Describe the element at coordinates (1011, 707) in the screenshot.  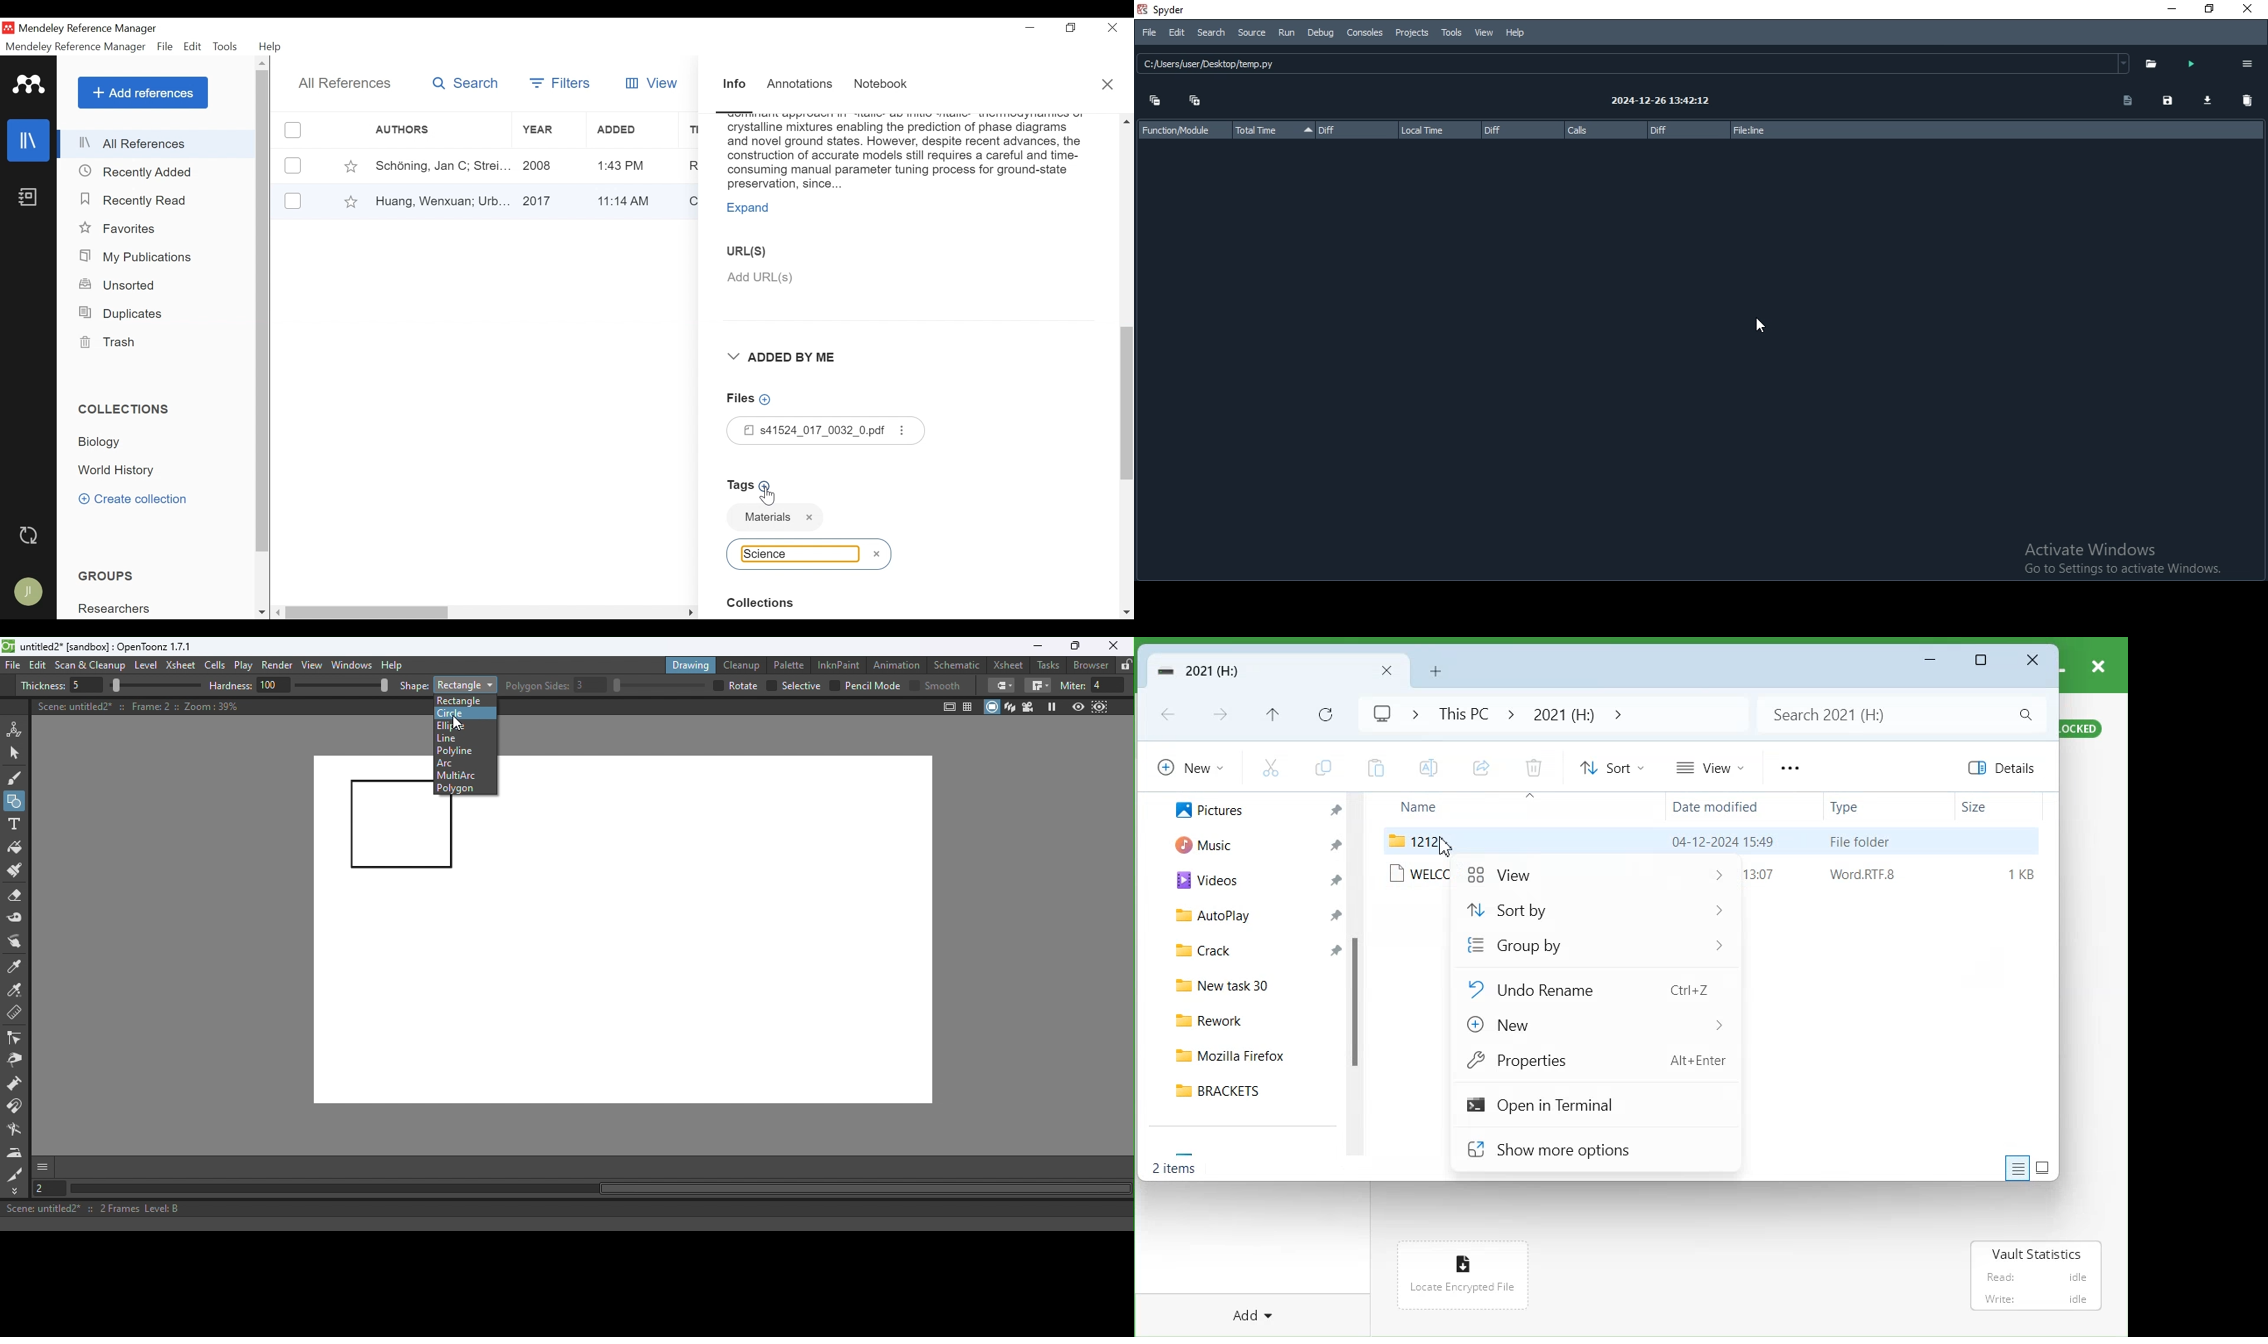
I see `3D View` at that location.